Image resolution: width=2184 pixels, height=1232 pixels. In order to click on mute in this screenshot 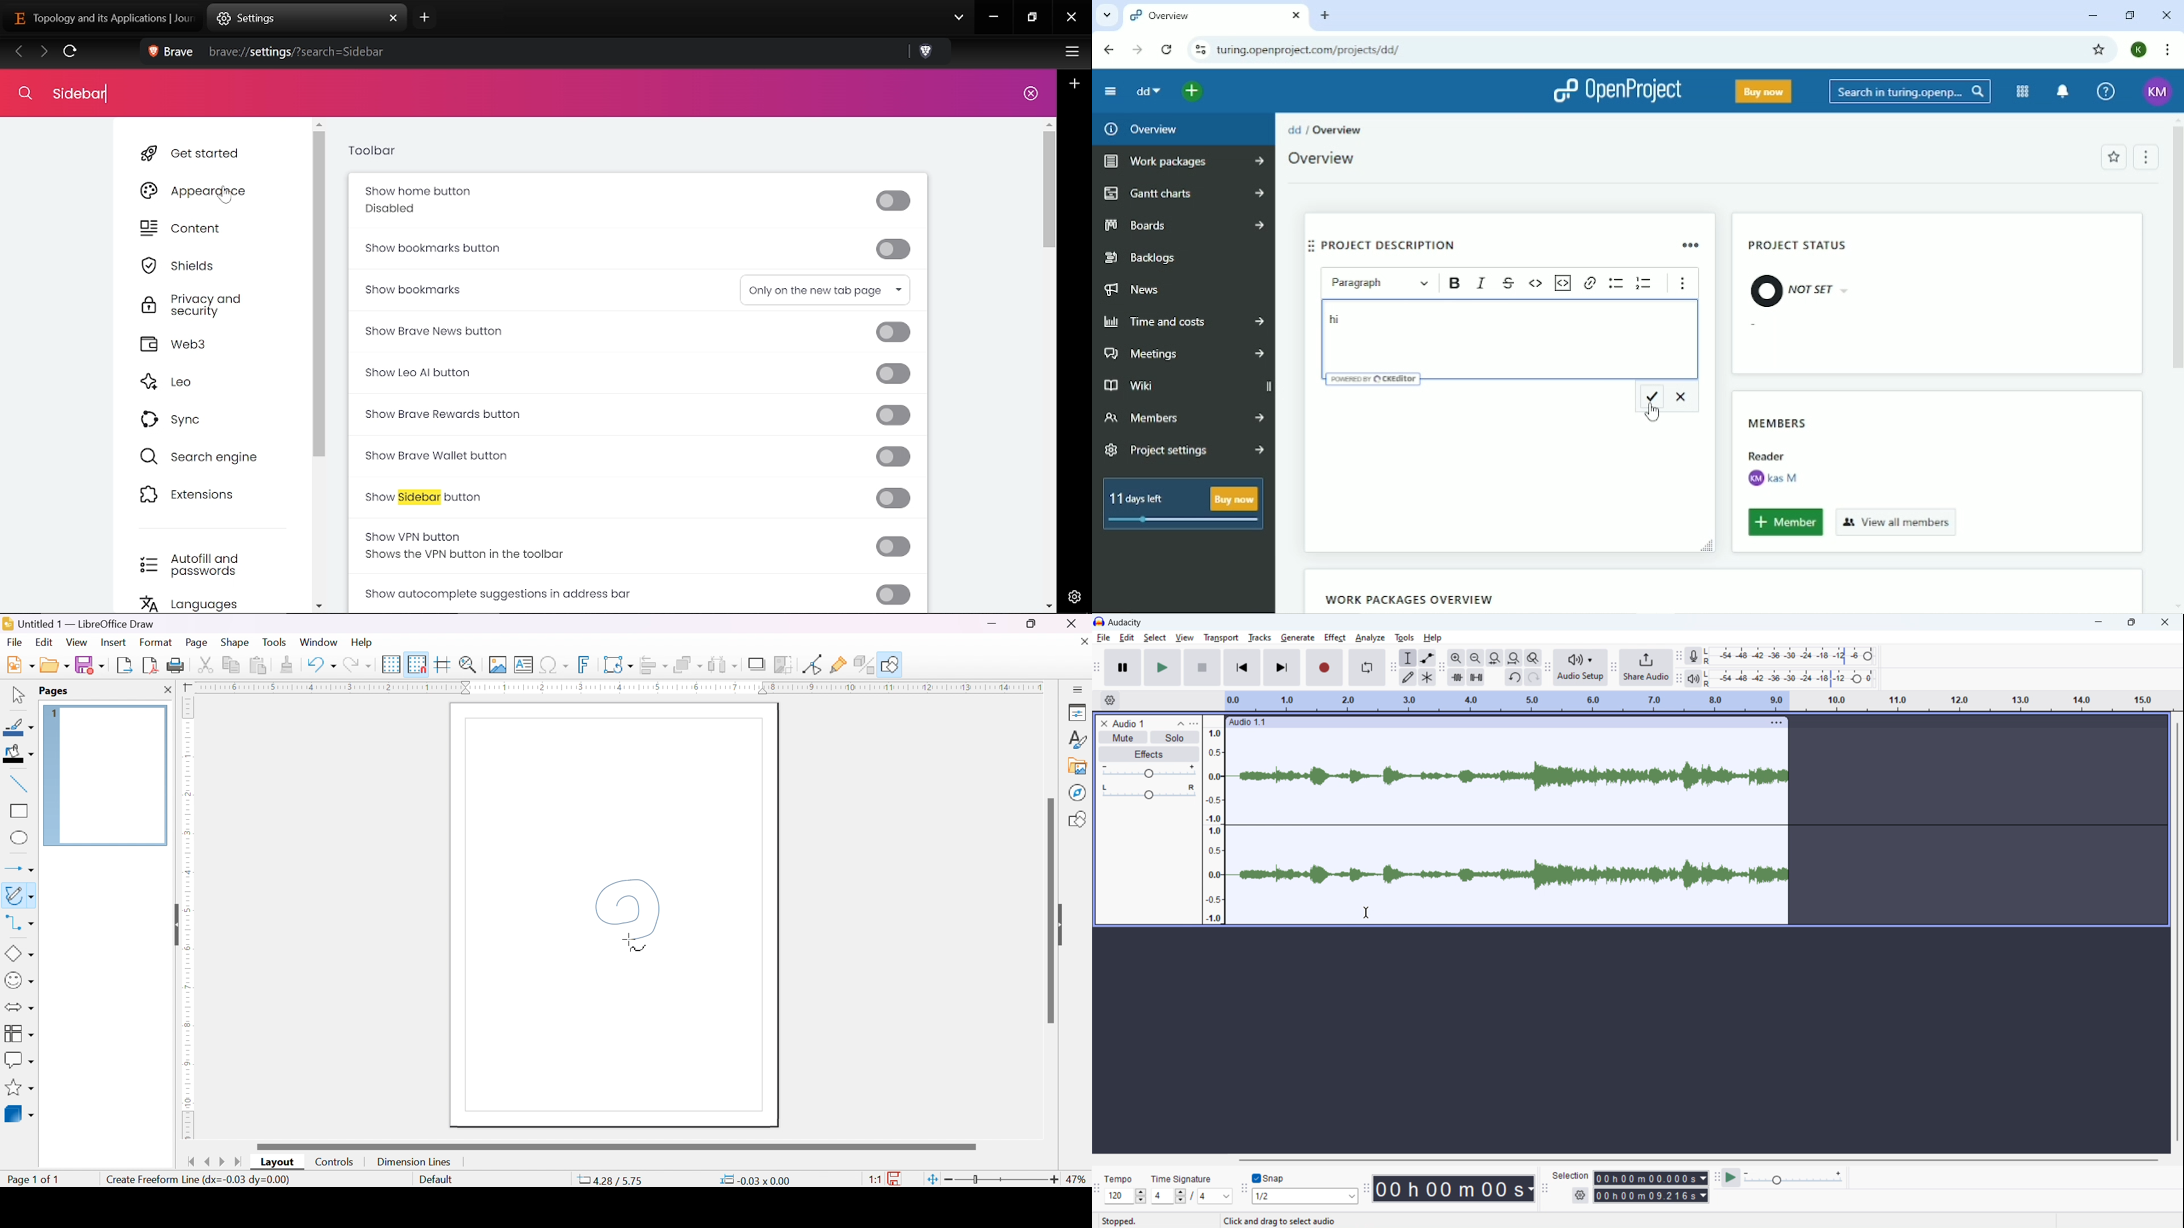, I will do `click(1122, 737)`.